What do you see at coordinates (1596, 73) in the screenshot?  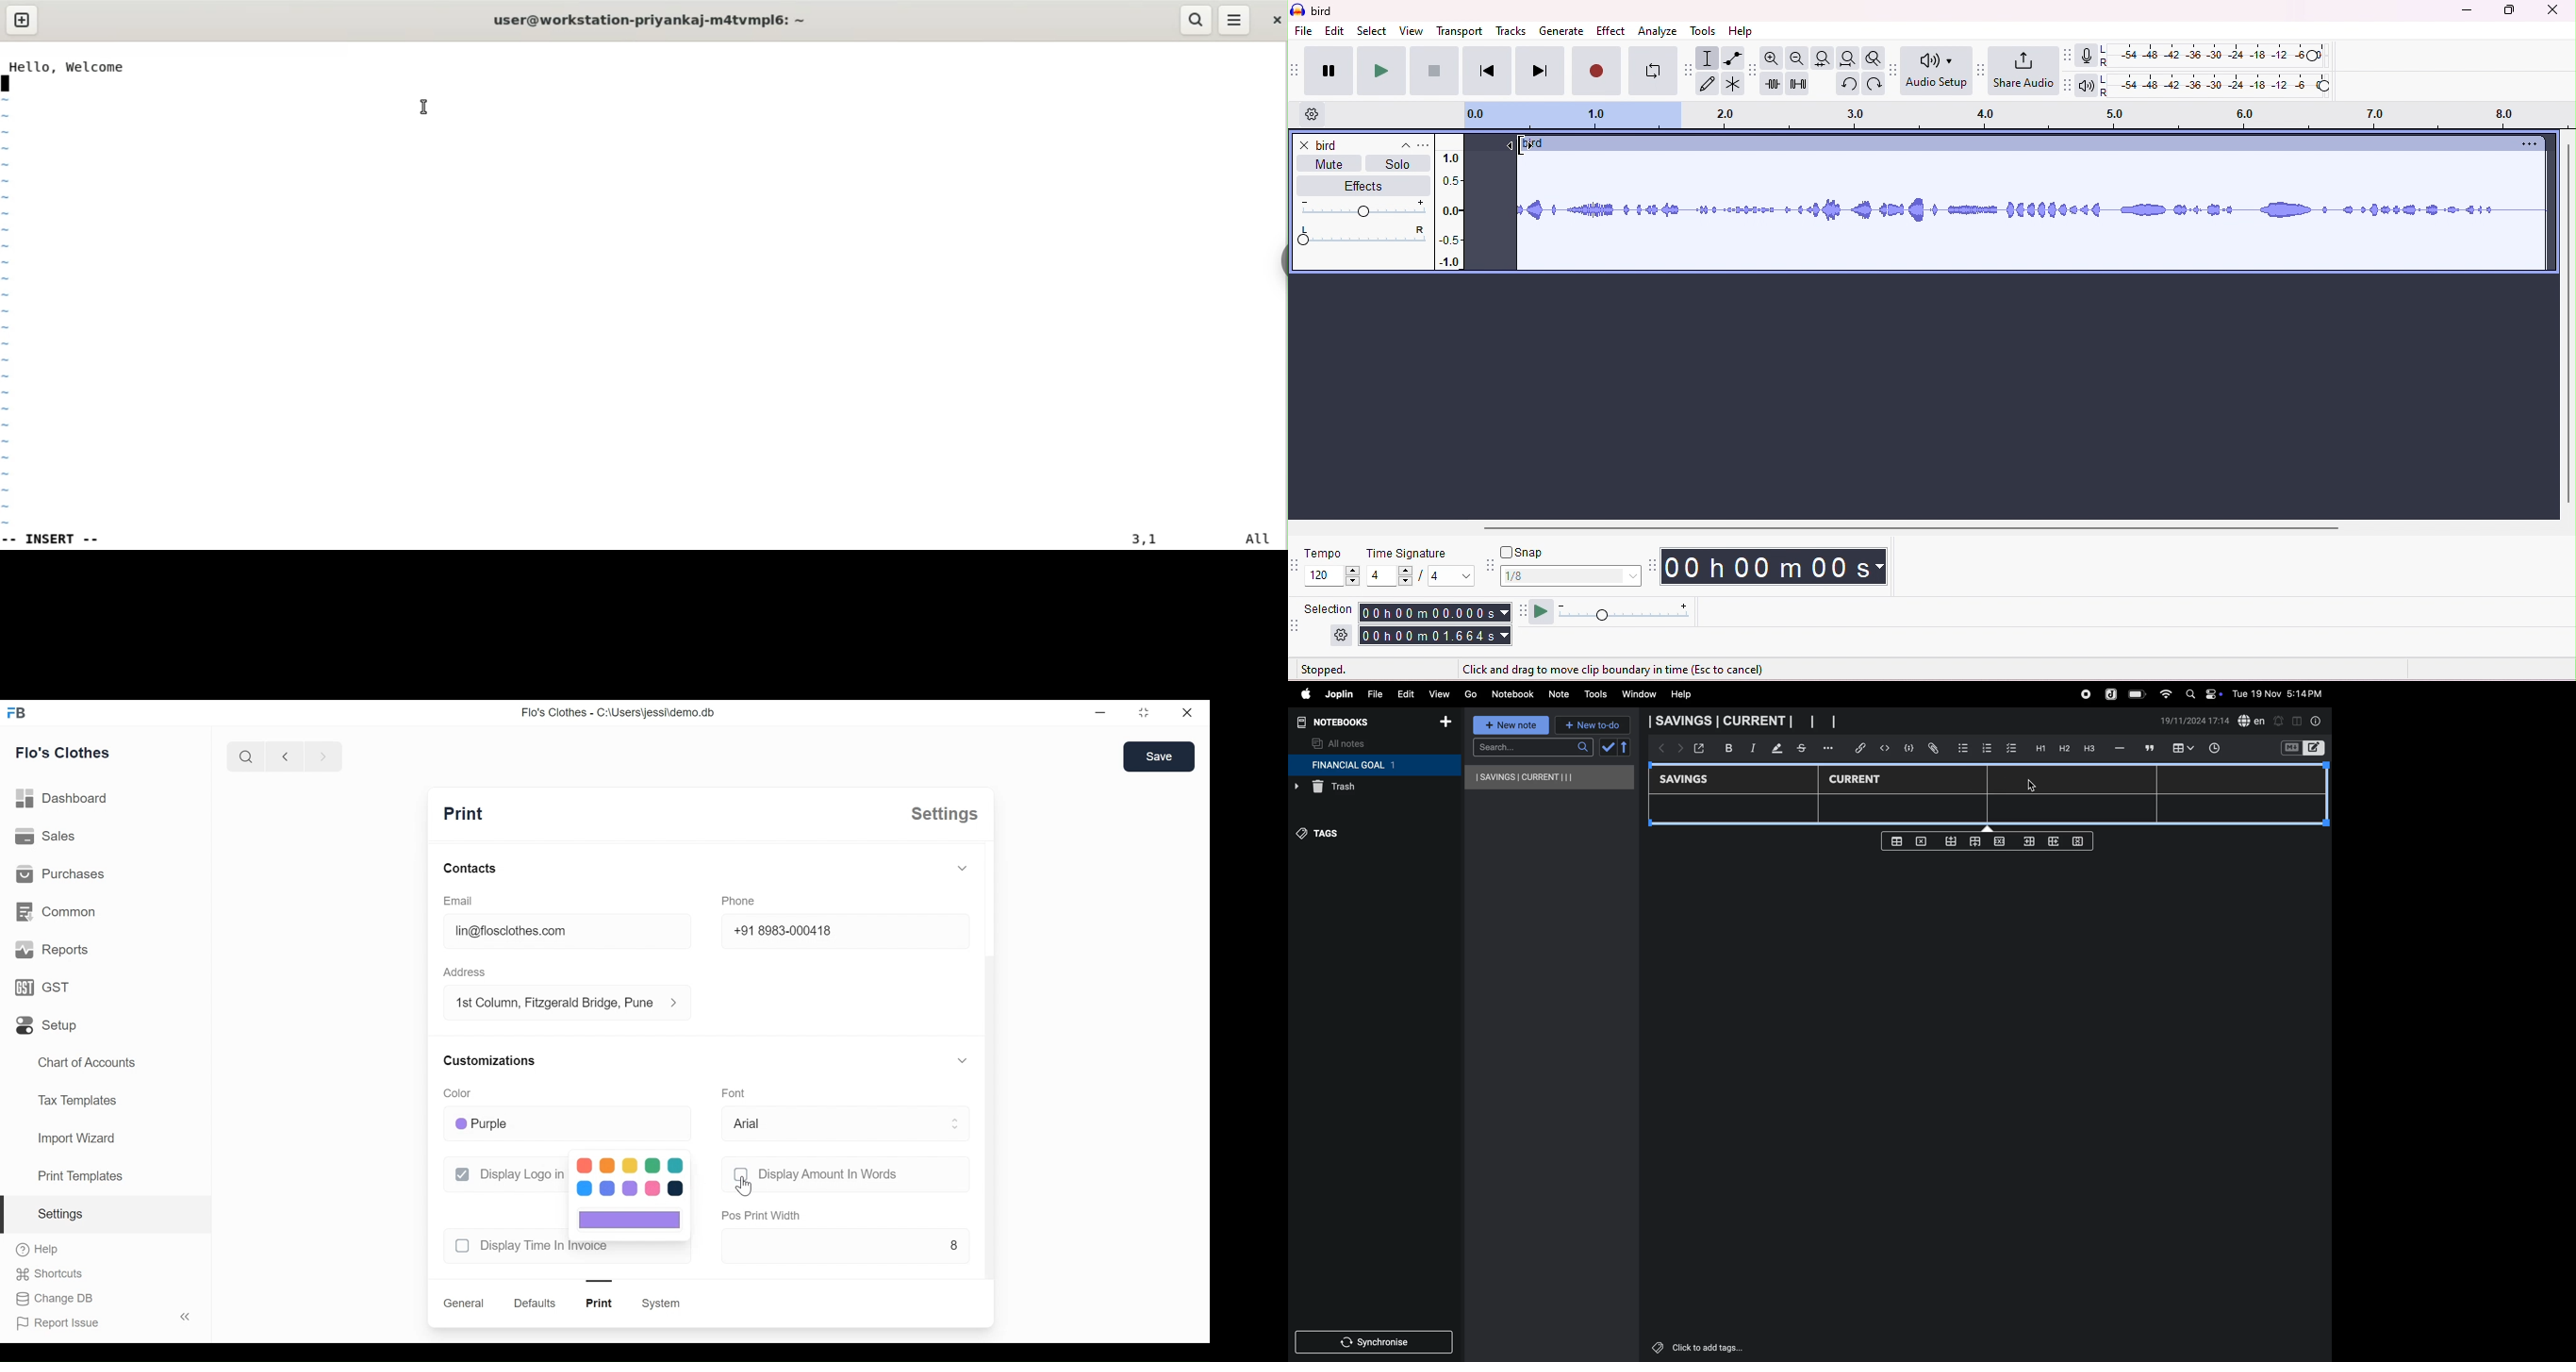 I see `record` at bounding box center [1596, 73].